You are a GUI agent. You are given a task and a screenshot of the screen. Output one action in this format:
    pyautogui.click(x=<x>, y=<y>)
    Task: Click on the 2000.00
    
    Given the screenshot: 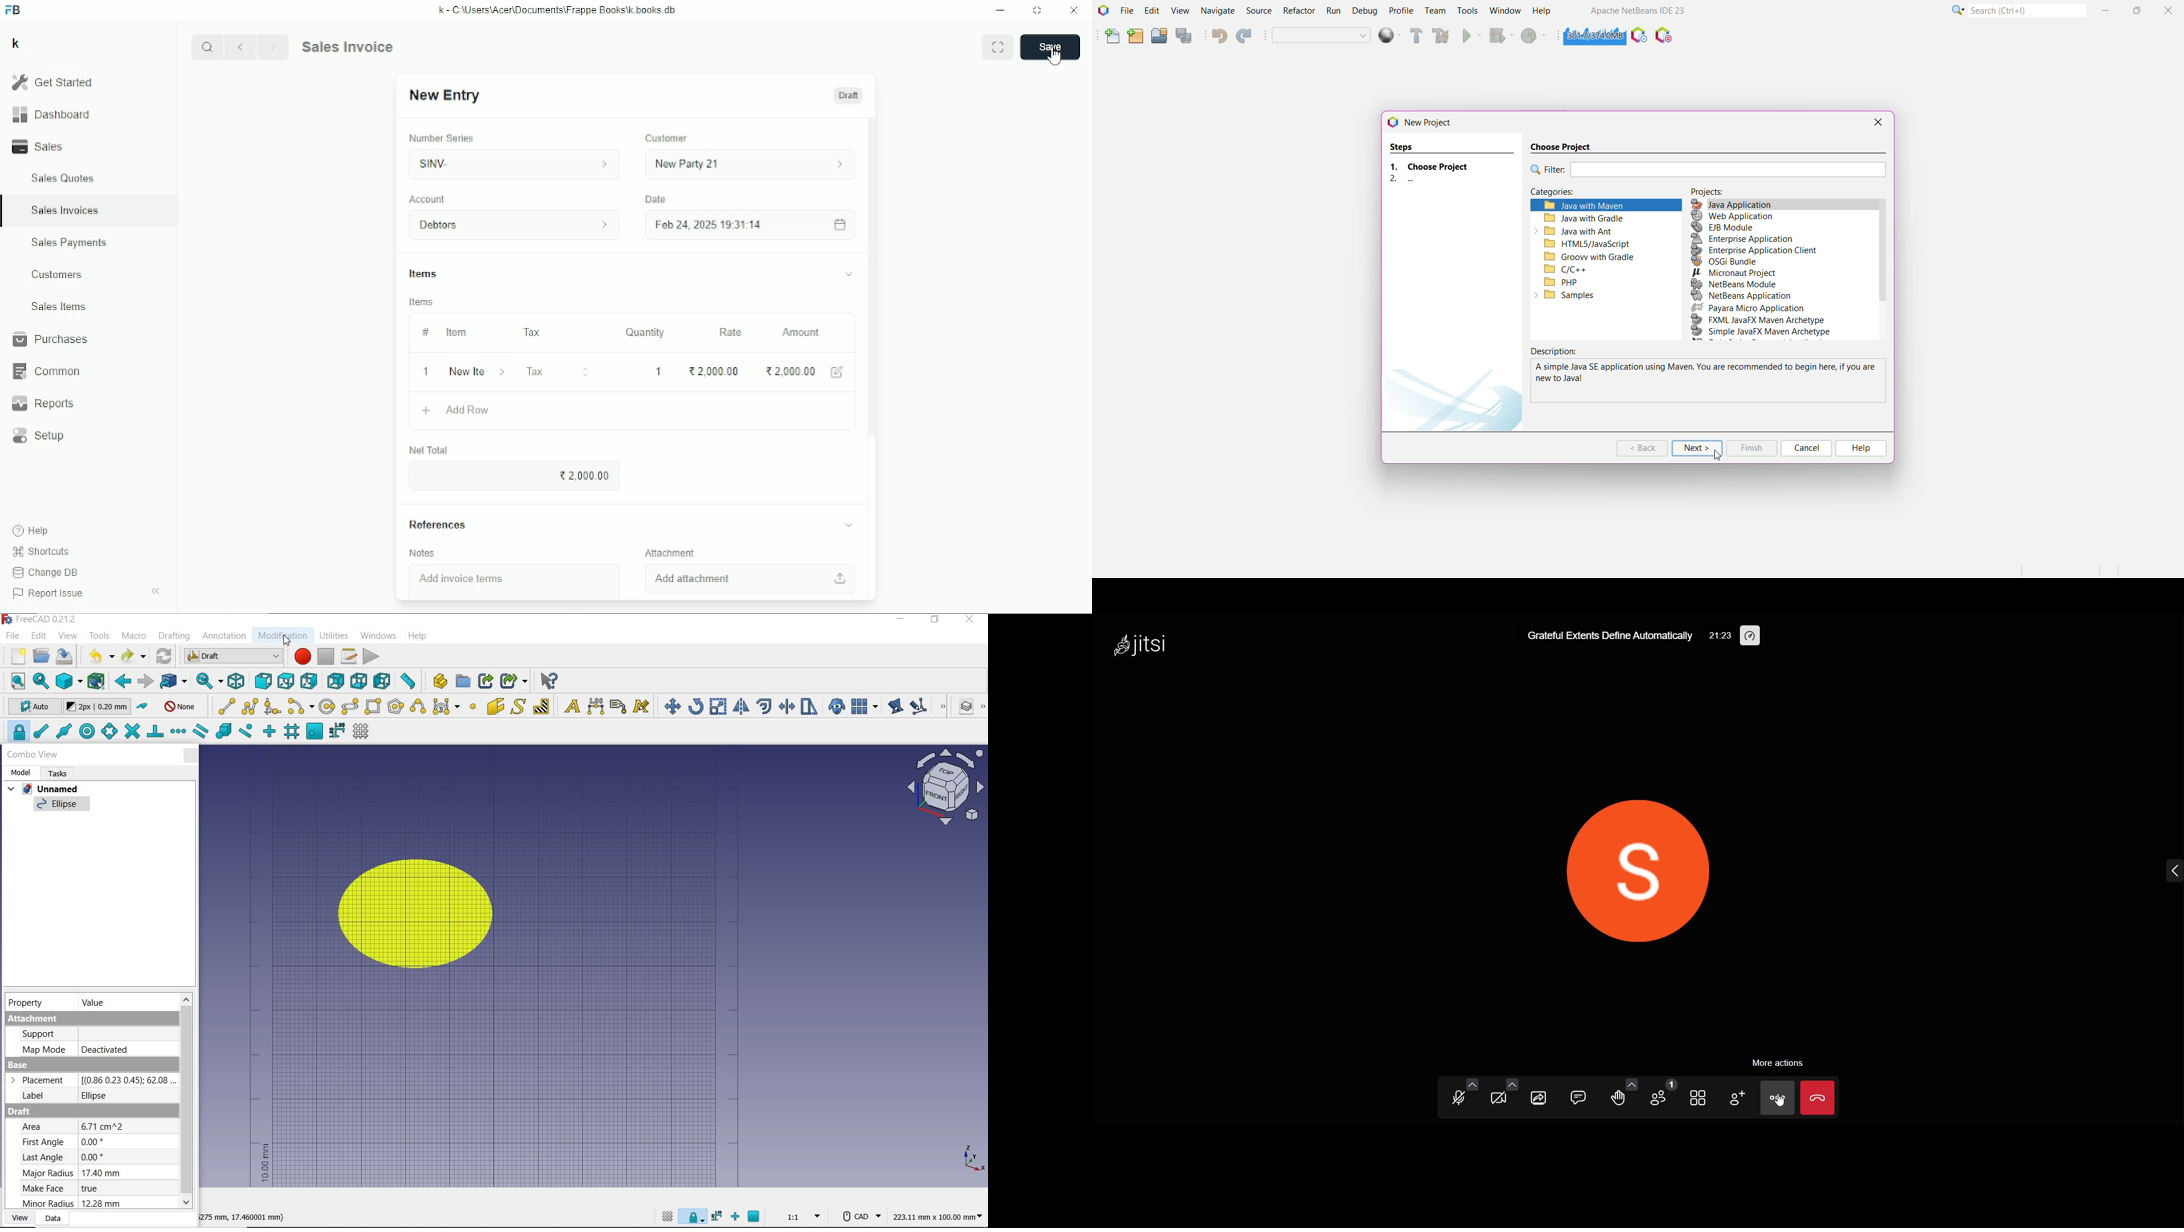 What is the action you would take?
    pyautogui.click(x=586, y=475)
    